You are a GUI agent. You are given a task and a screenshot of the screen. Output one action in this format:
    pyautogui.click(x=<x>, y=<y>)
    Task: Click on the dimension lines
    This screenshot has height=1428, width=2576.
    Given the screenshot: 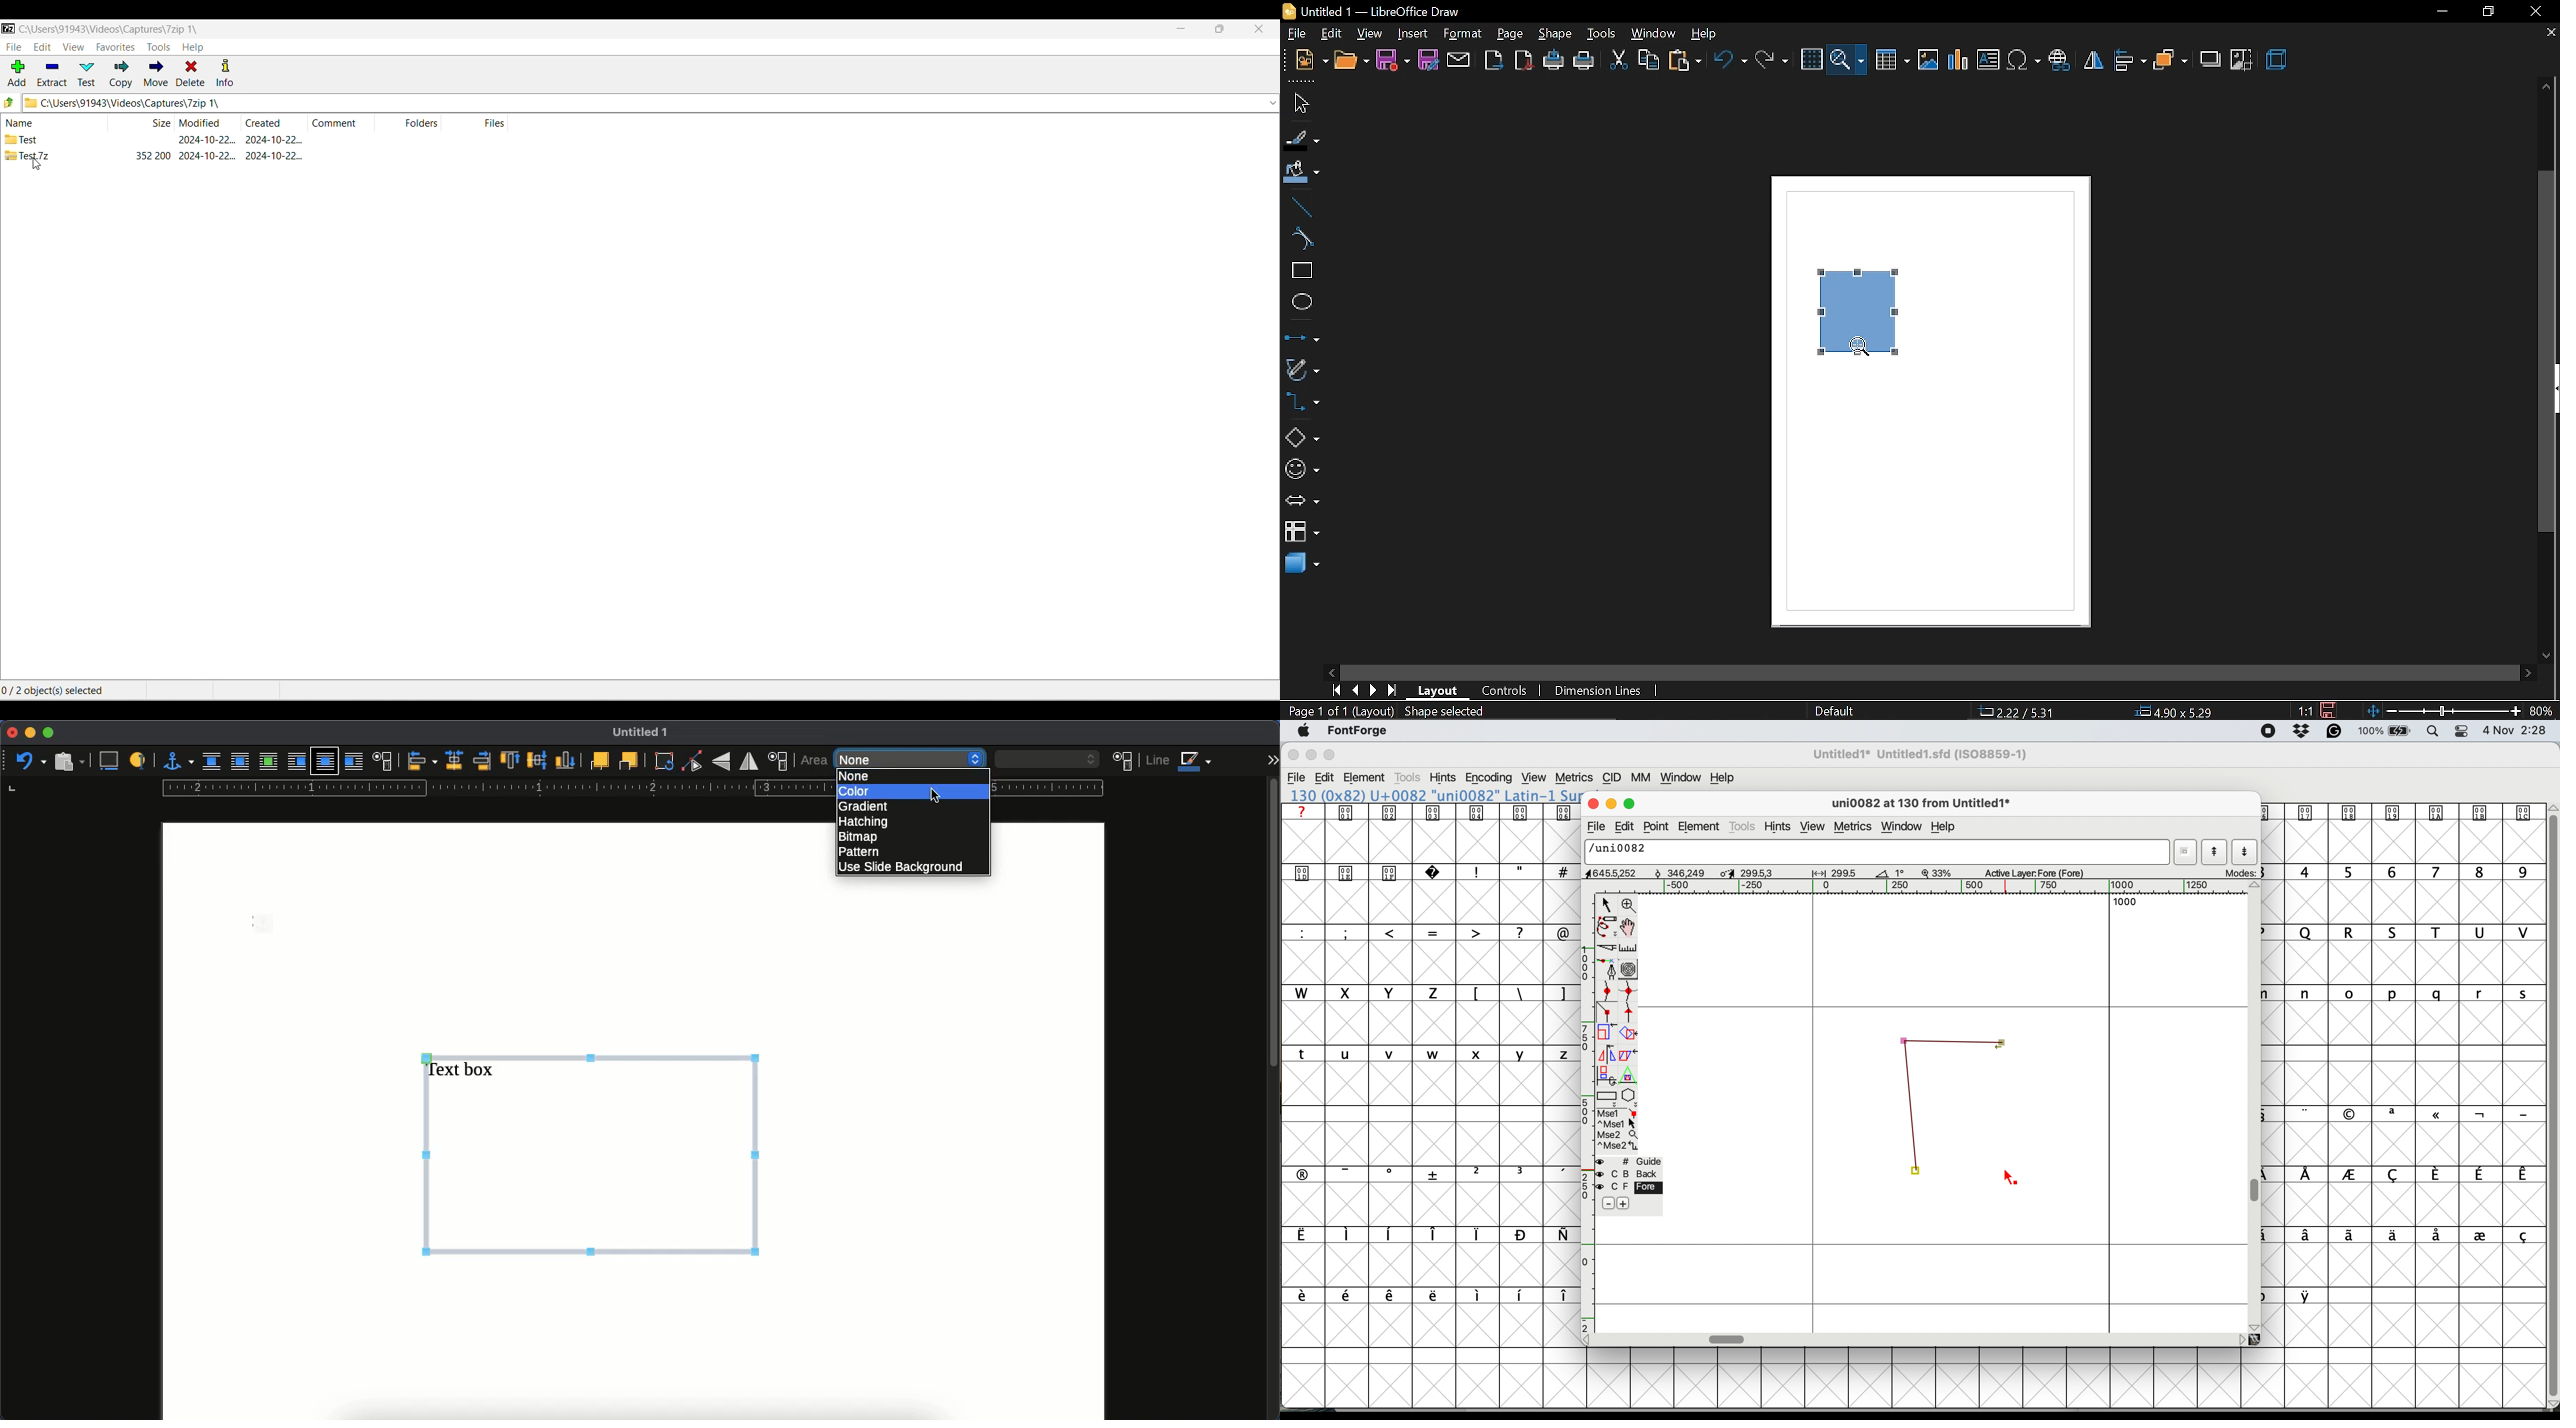 What is the action you would take?
    pyautogui.click(x=1594, y=691)
    